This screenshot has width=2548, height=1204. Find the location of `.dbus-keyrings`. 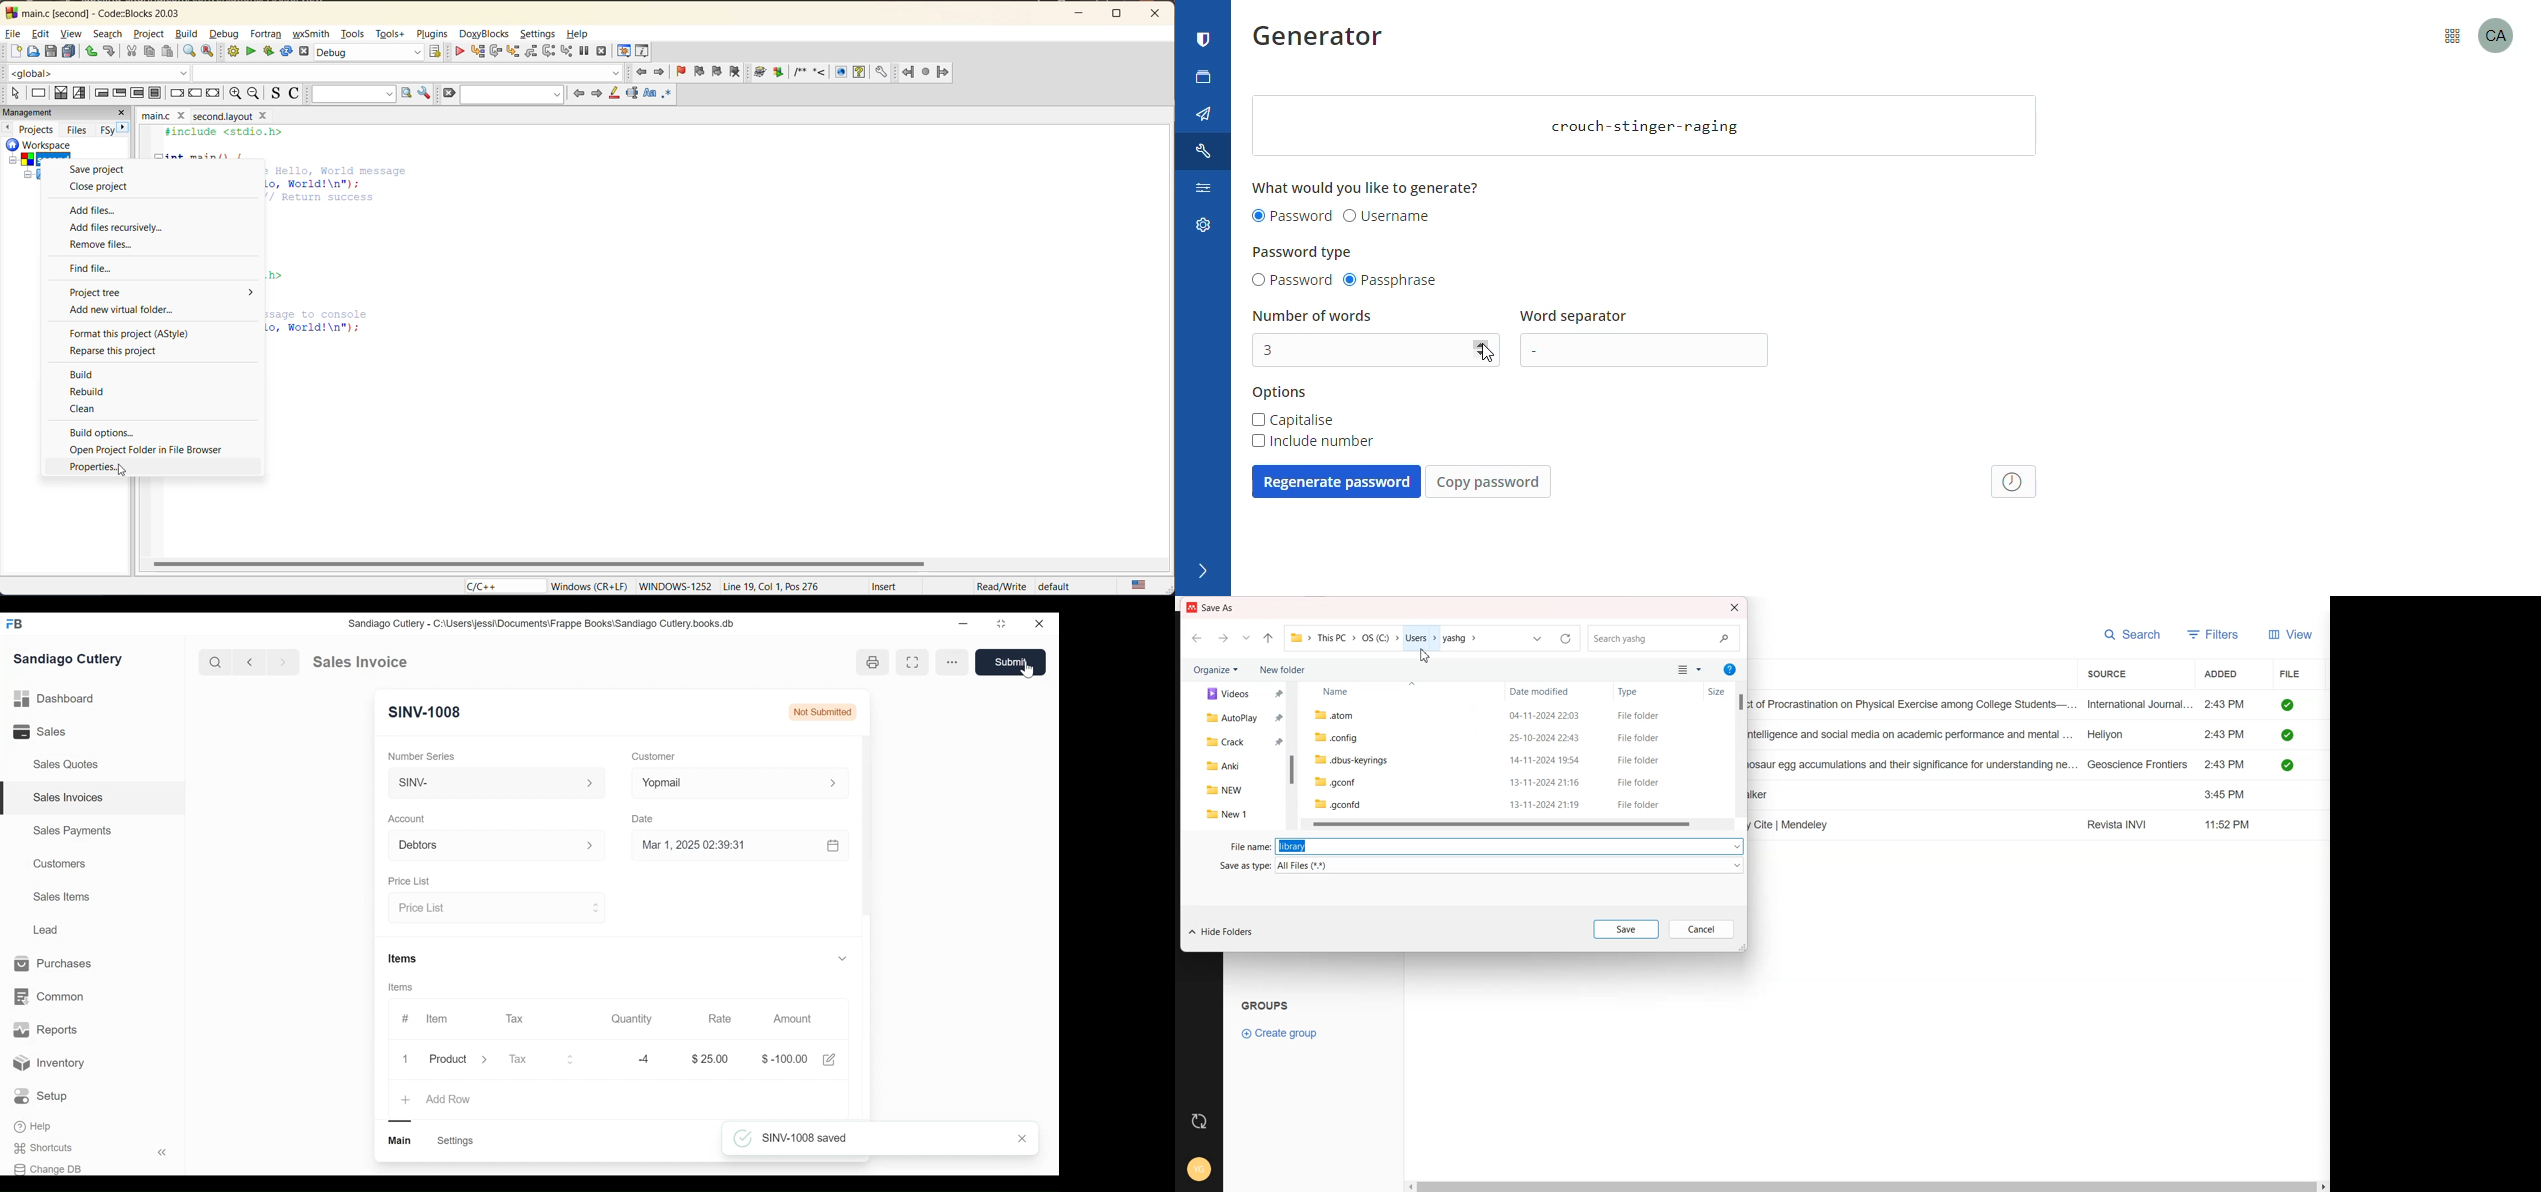

.dbus-keyrings is located at coordinates (1354, 760).